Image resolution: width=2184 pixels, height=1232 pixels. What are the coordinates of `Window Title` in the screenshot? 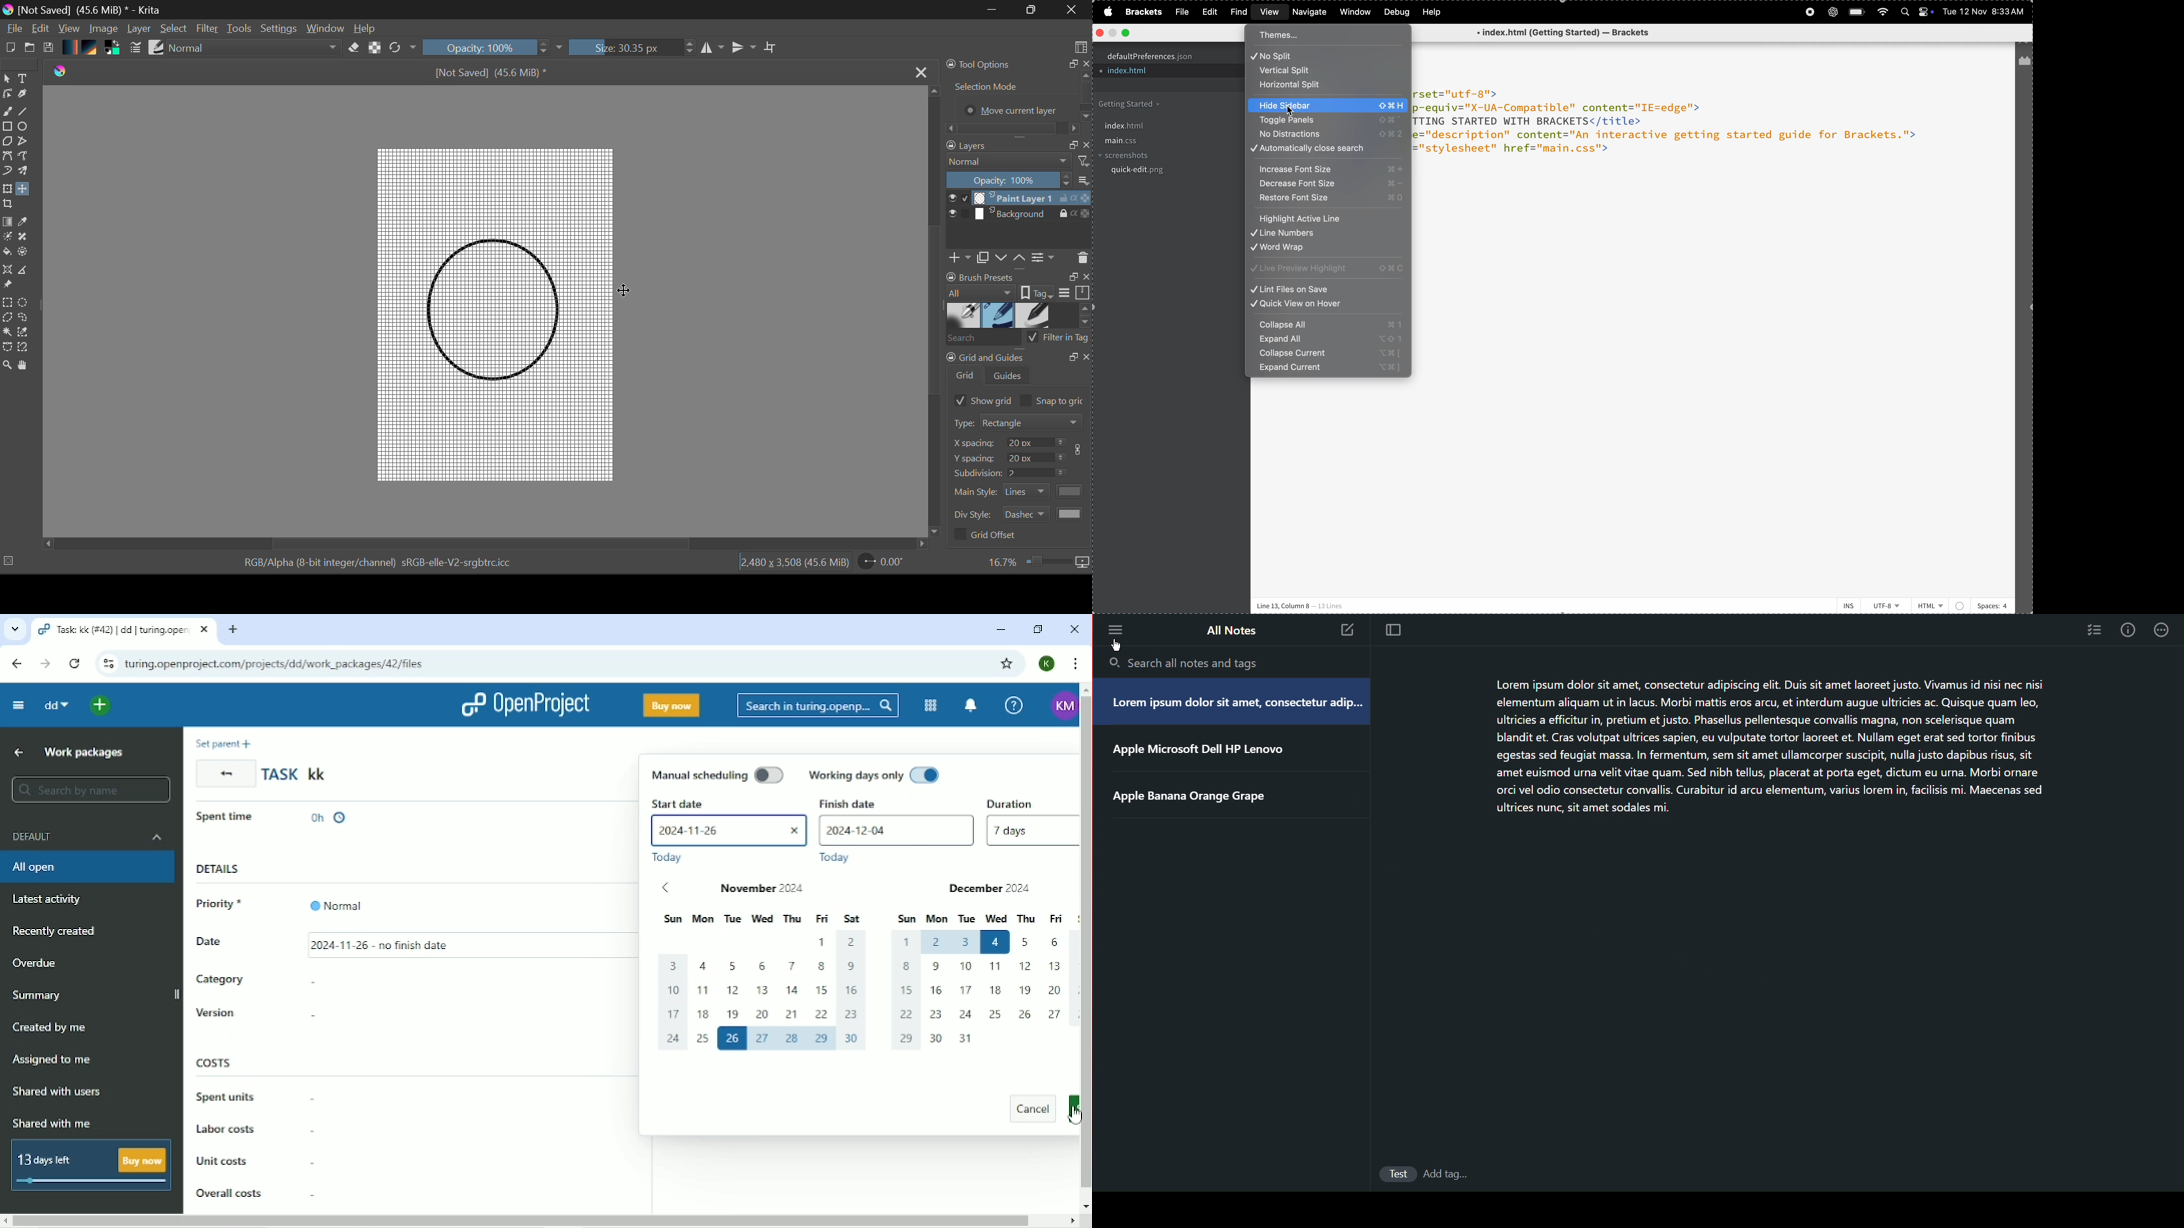 It's located at (85, 10).